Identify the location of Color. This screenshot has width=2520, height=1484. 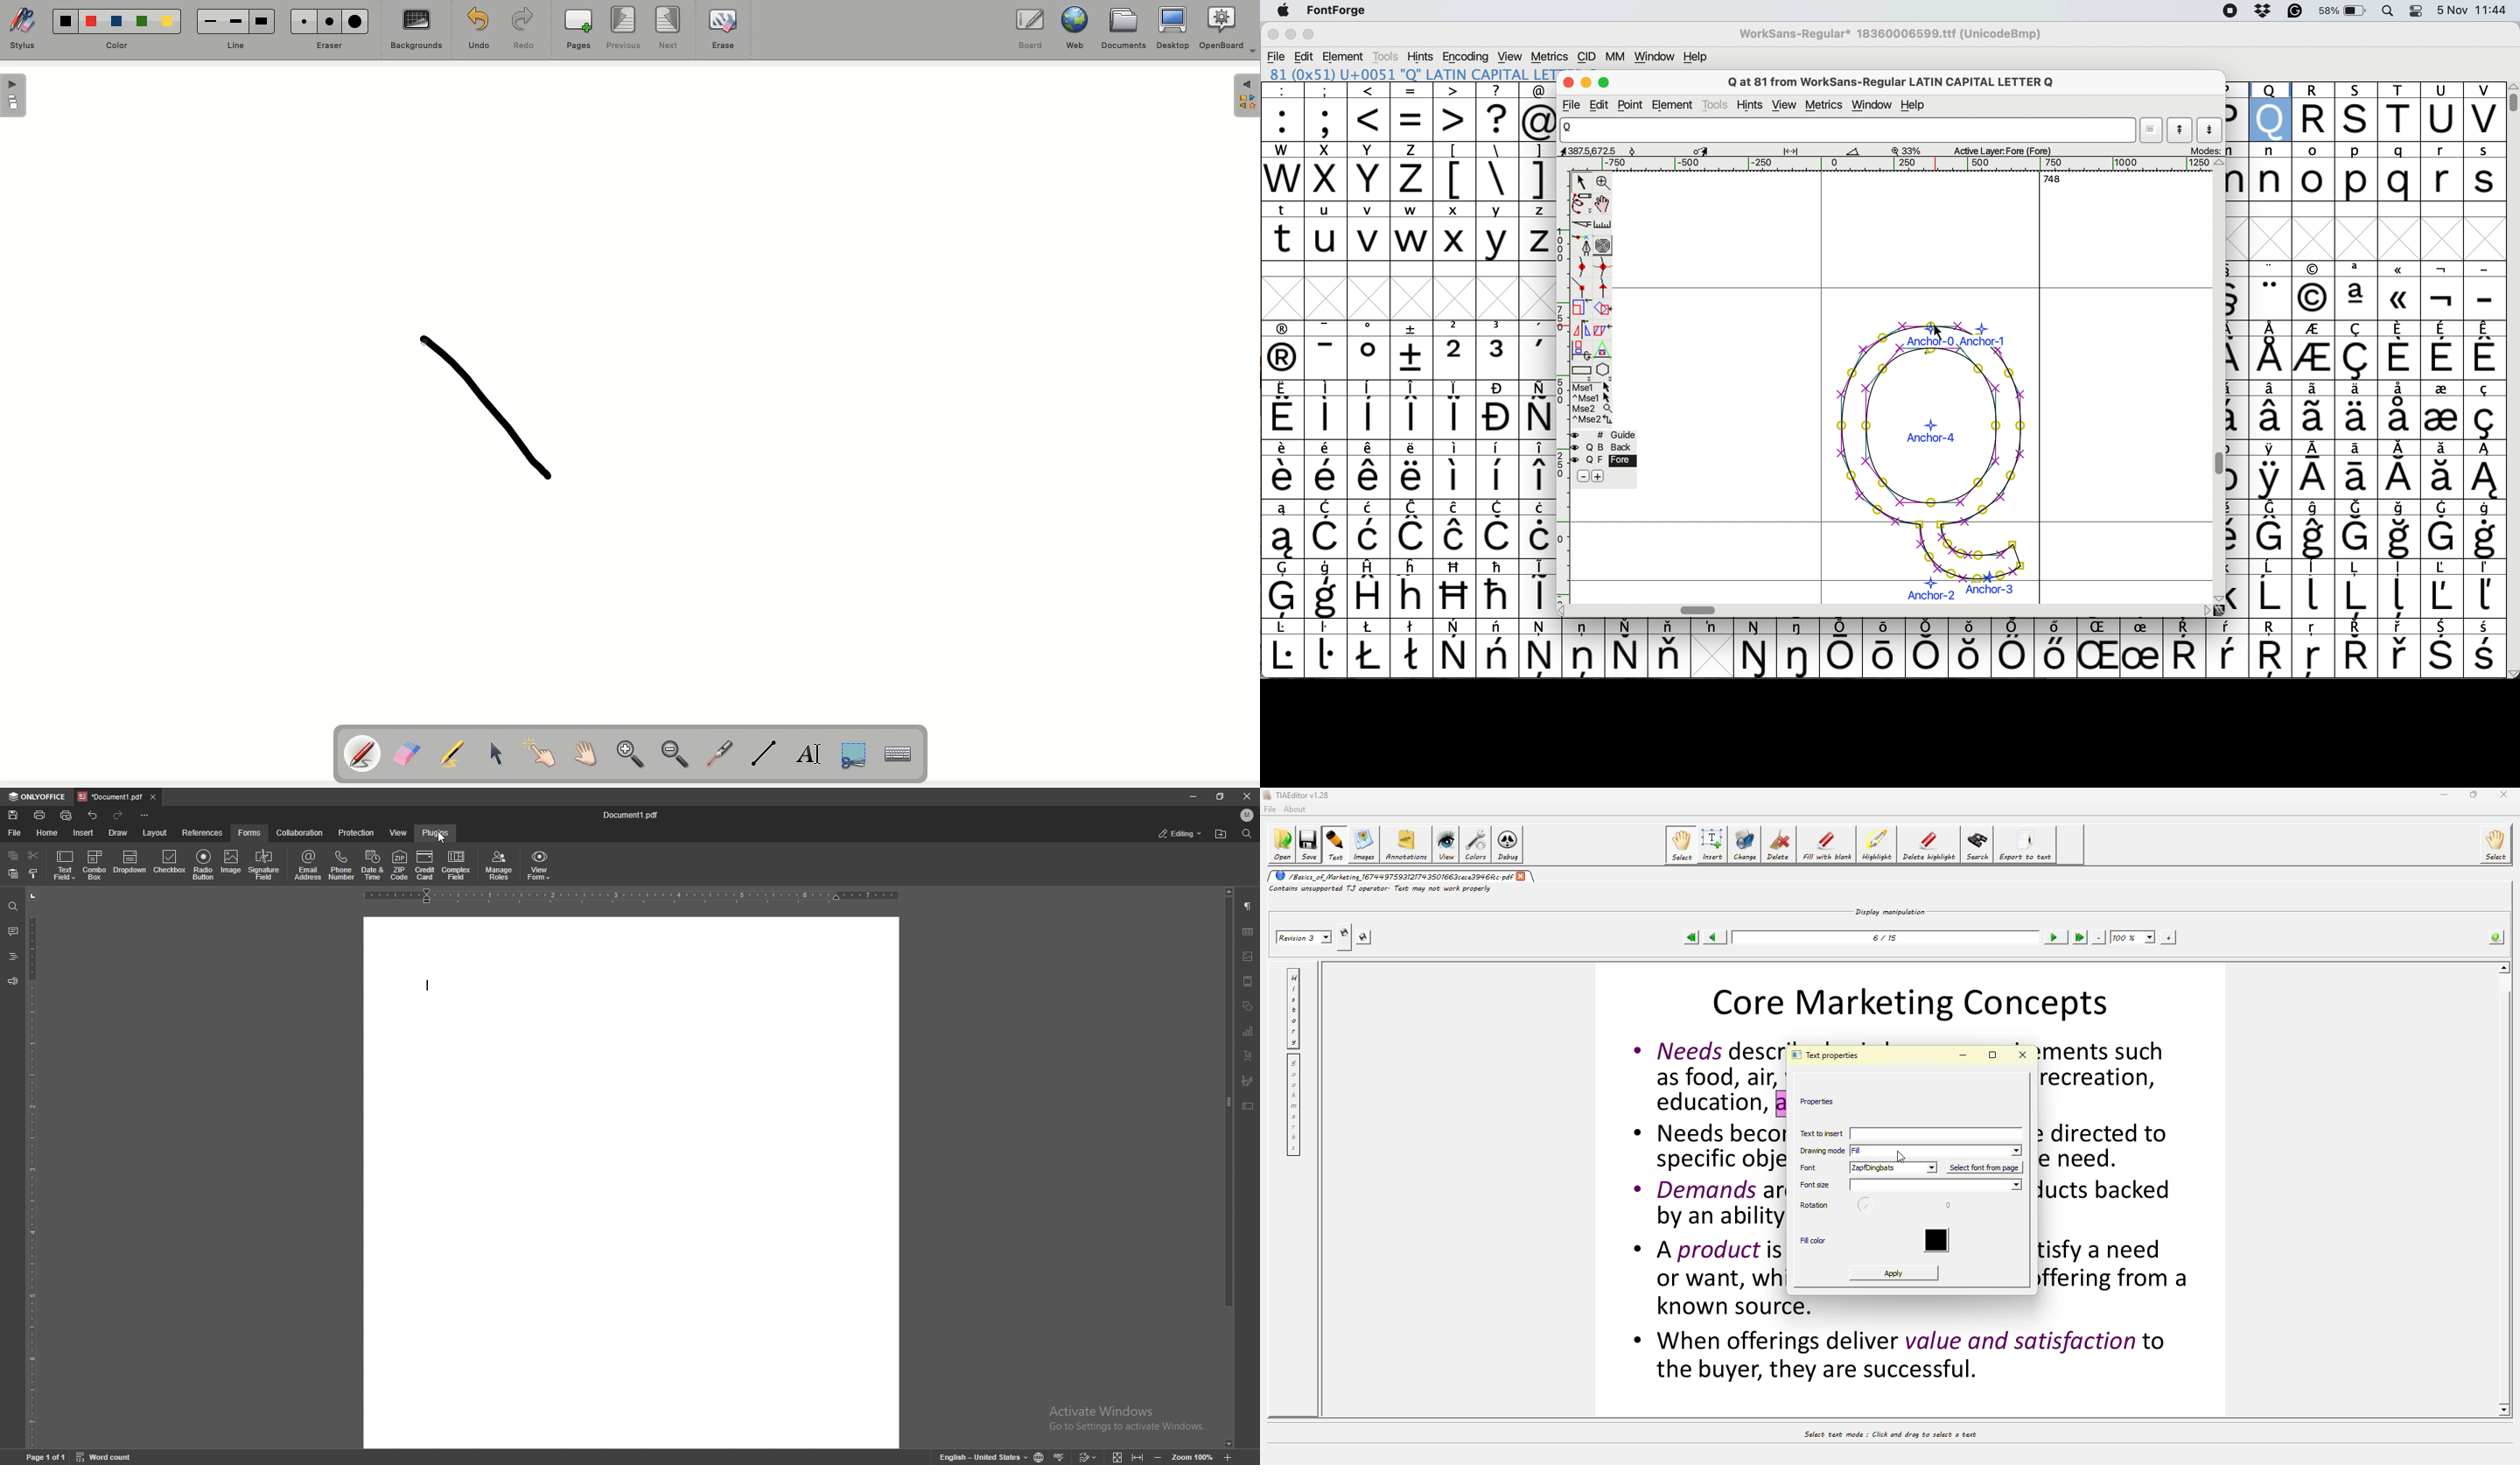
(122, 42).